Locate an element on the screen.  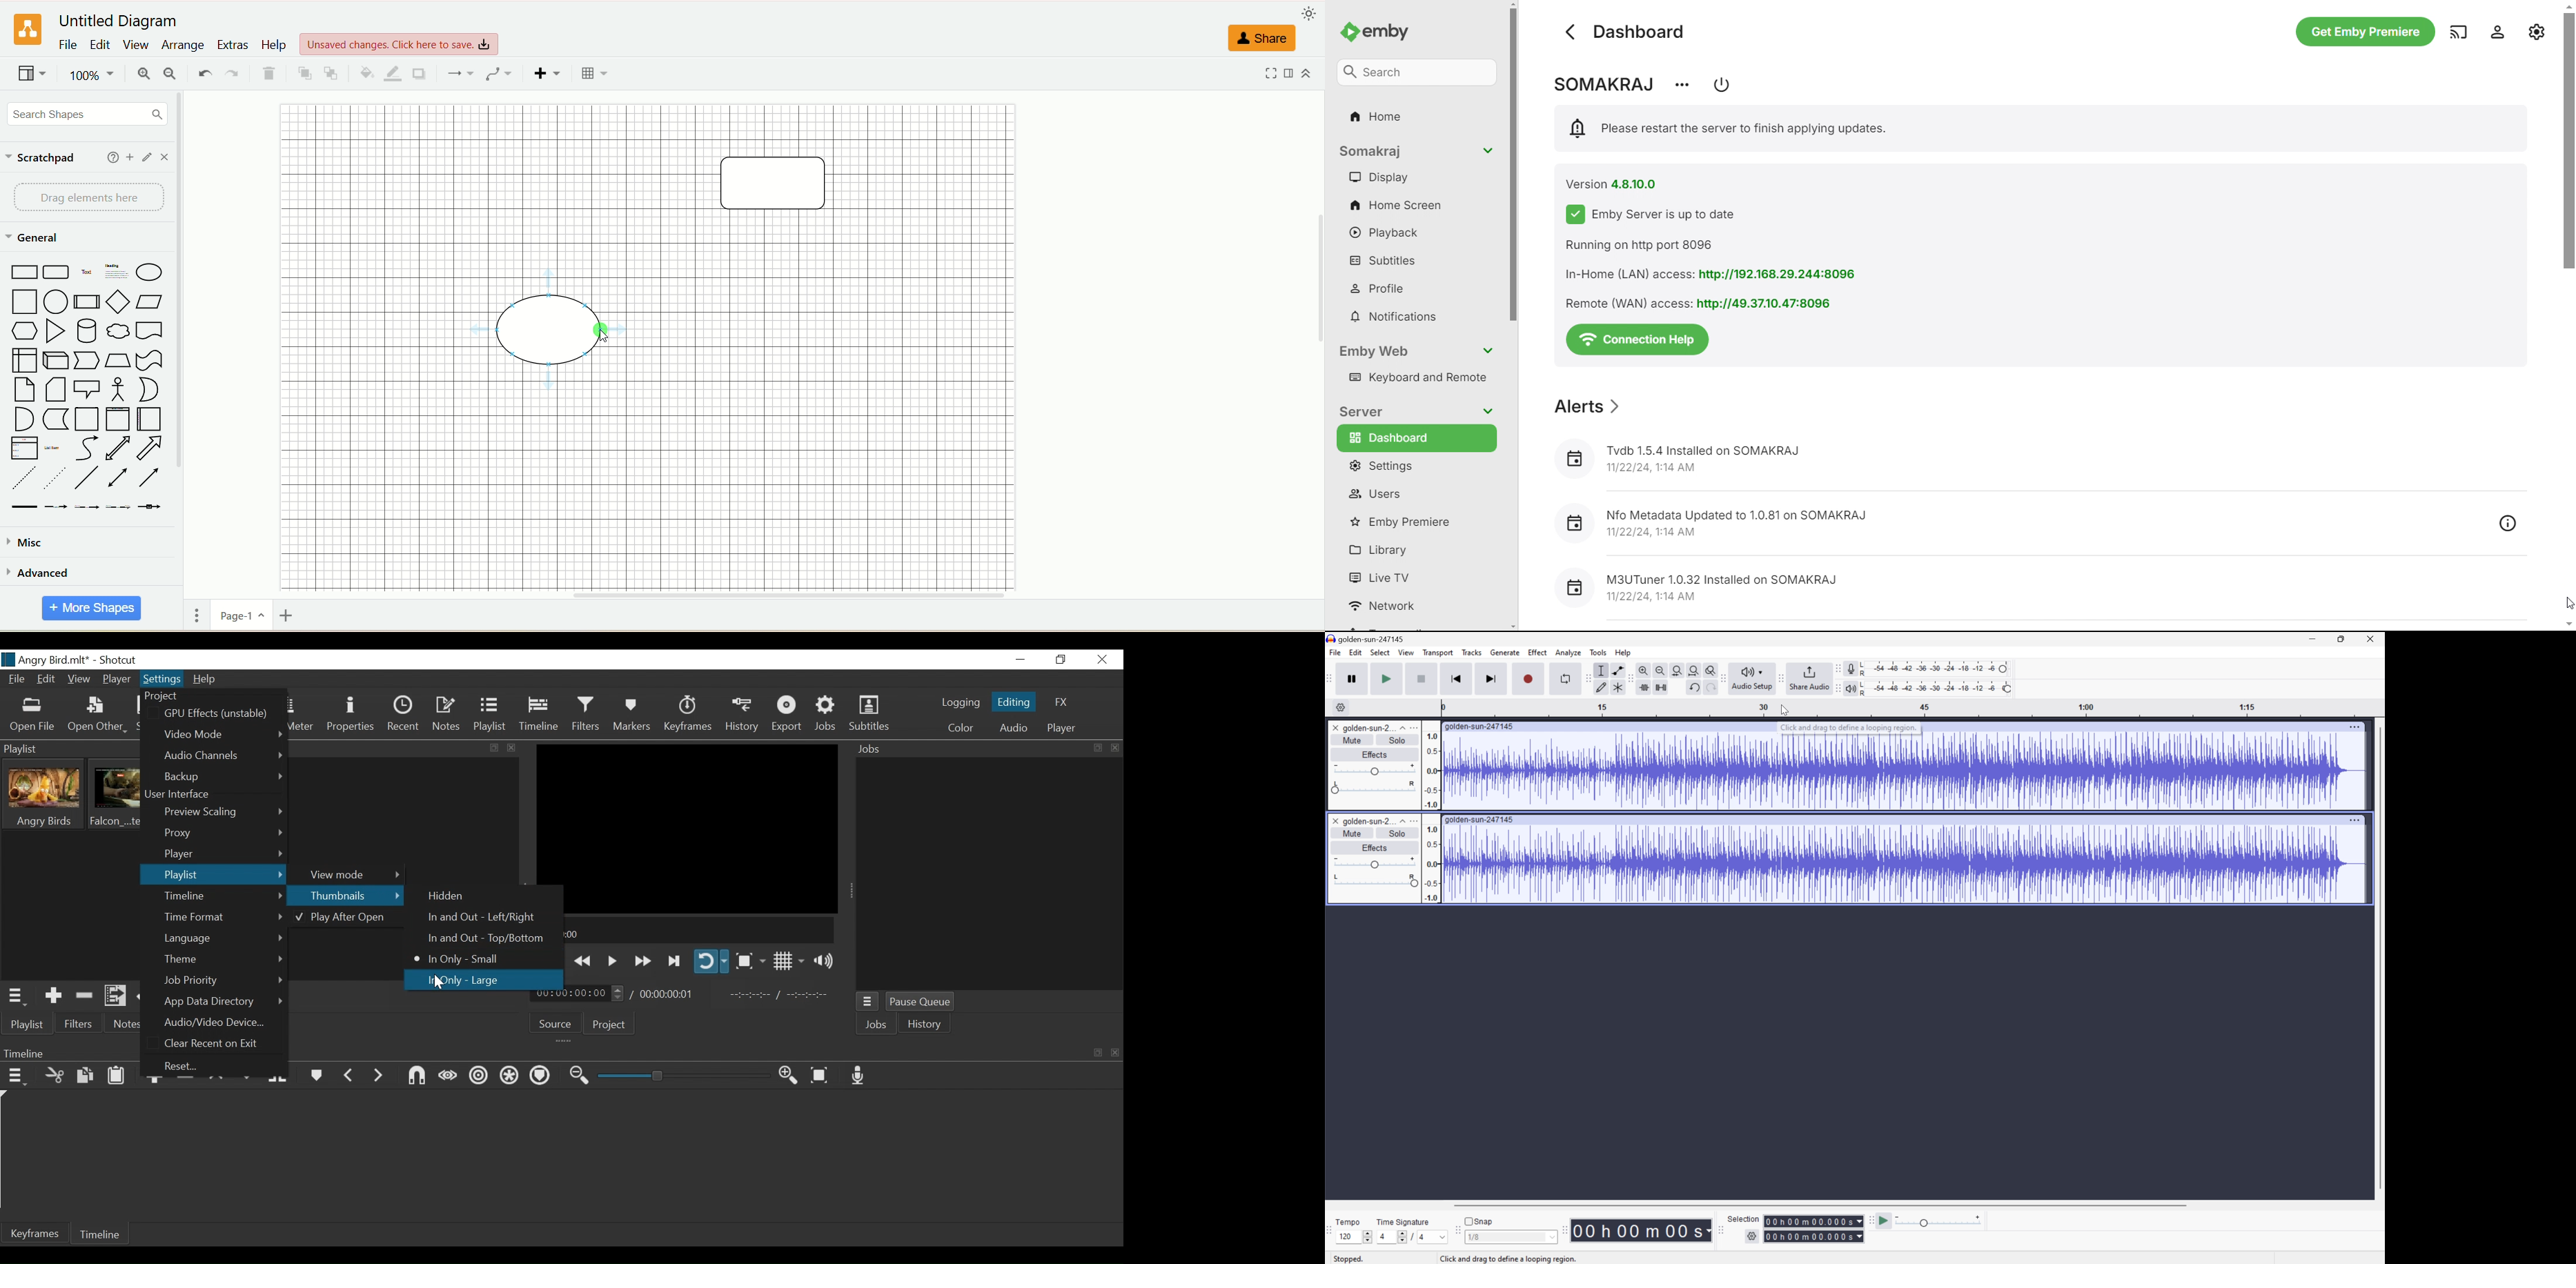
Help is located at coordinates (205, 681).